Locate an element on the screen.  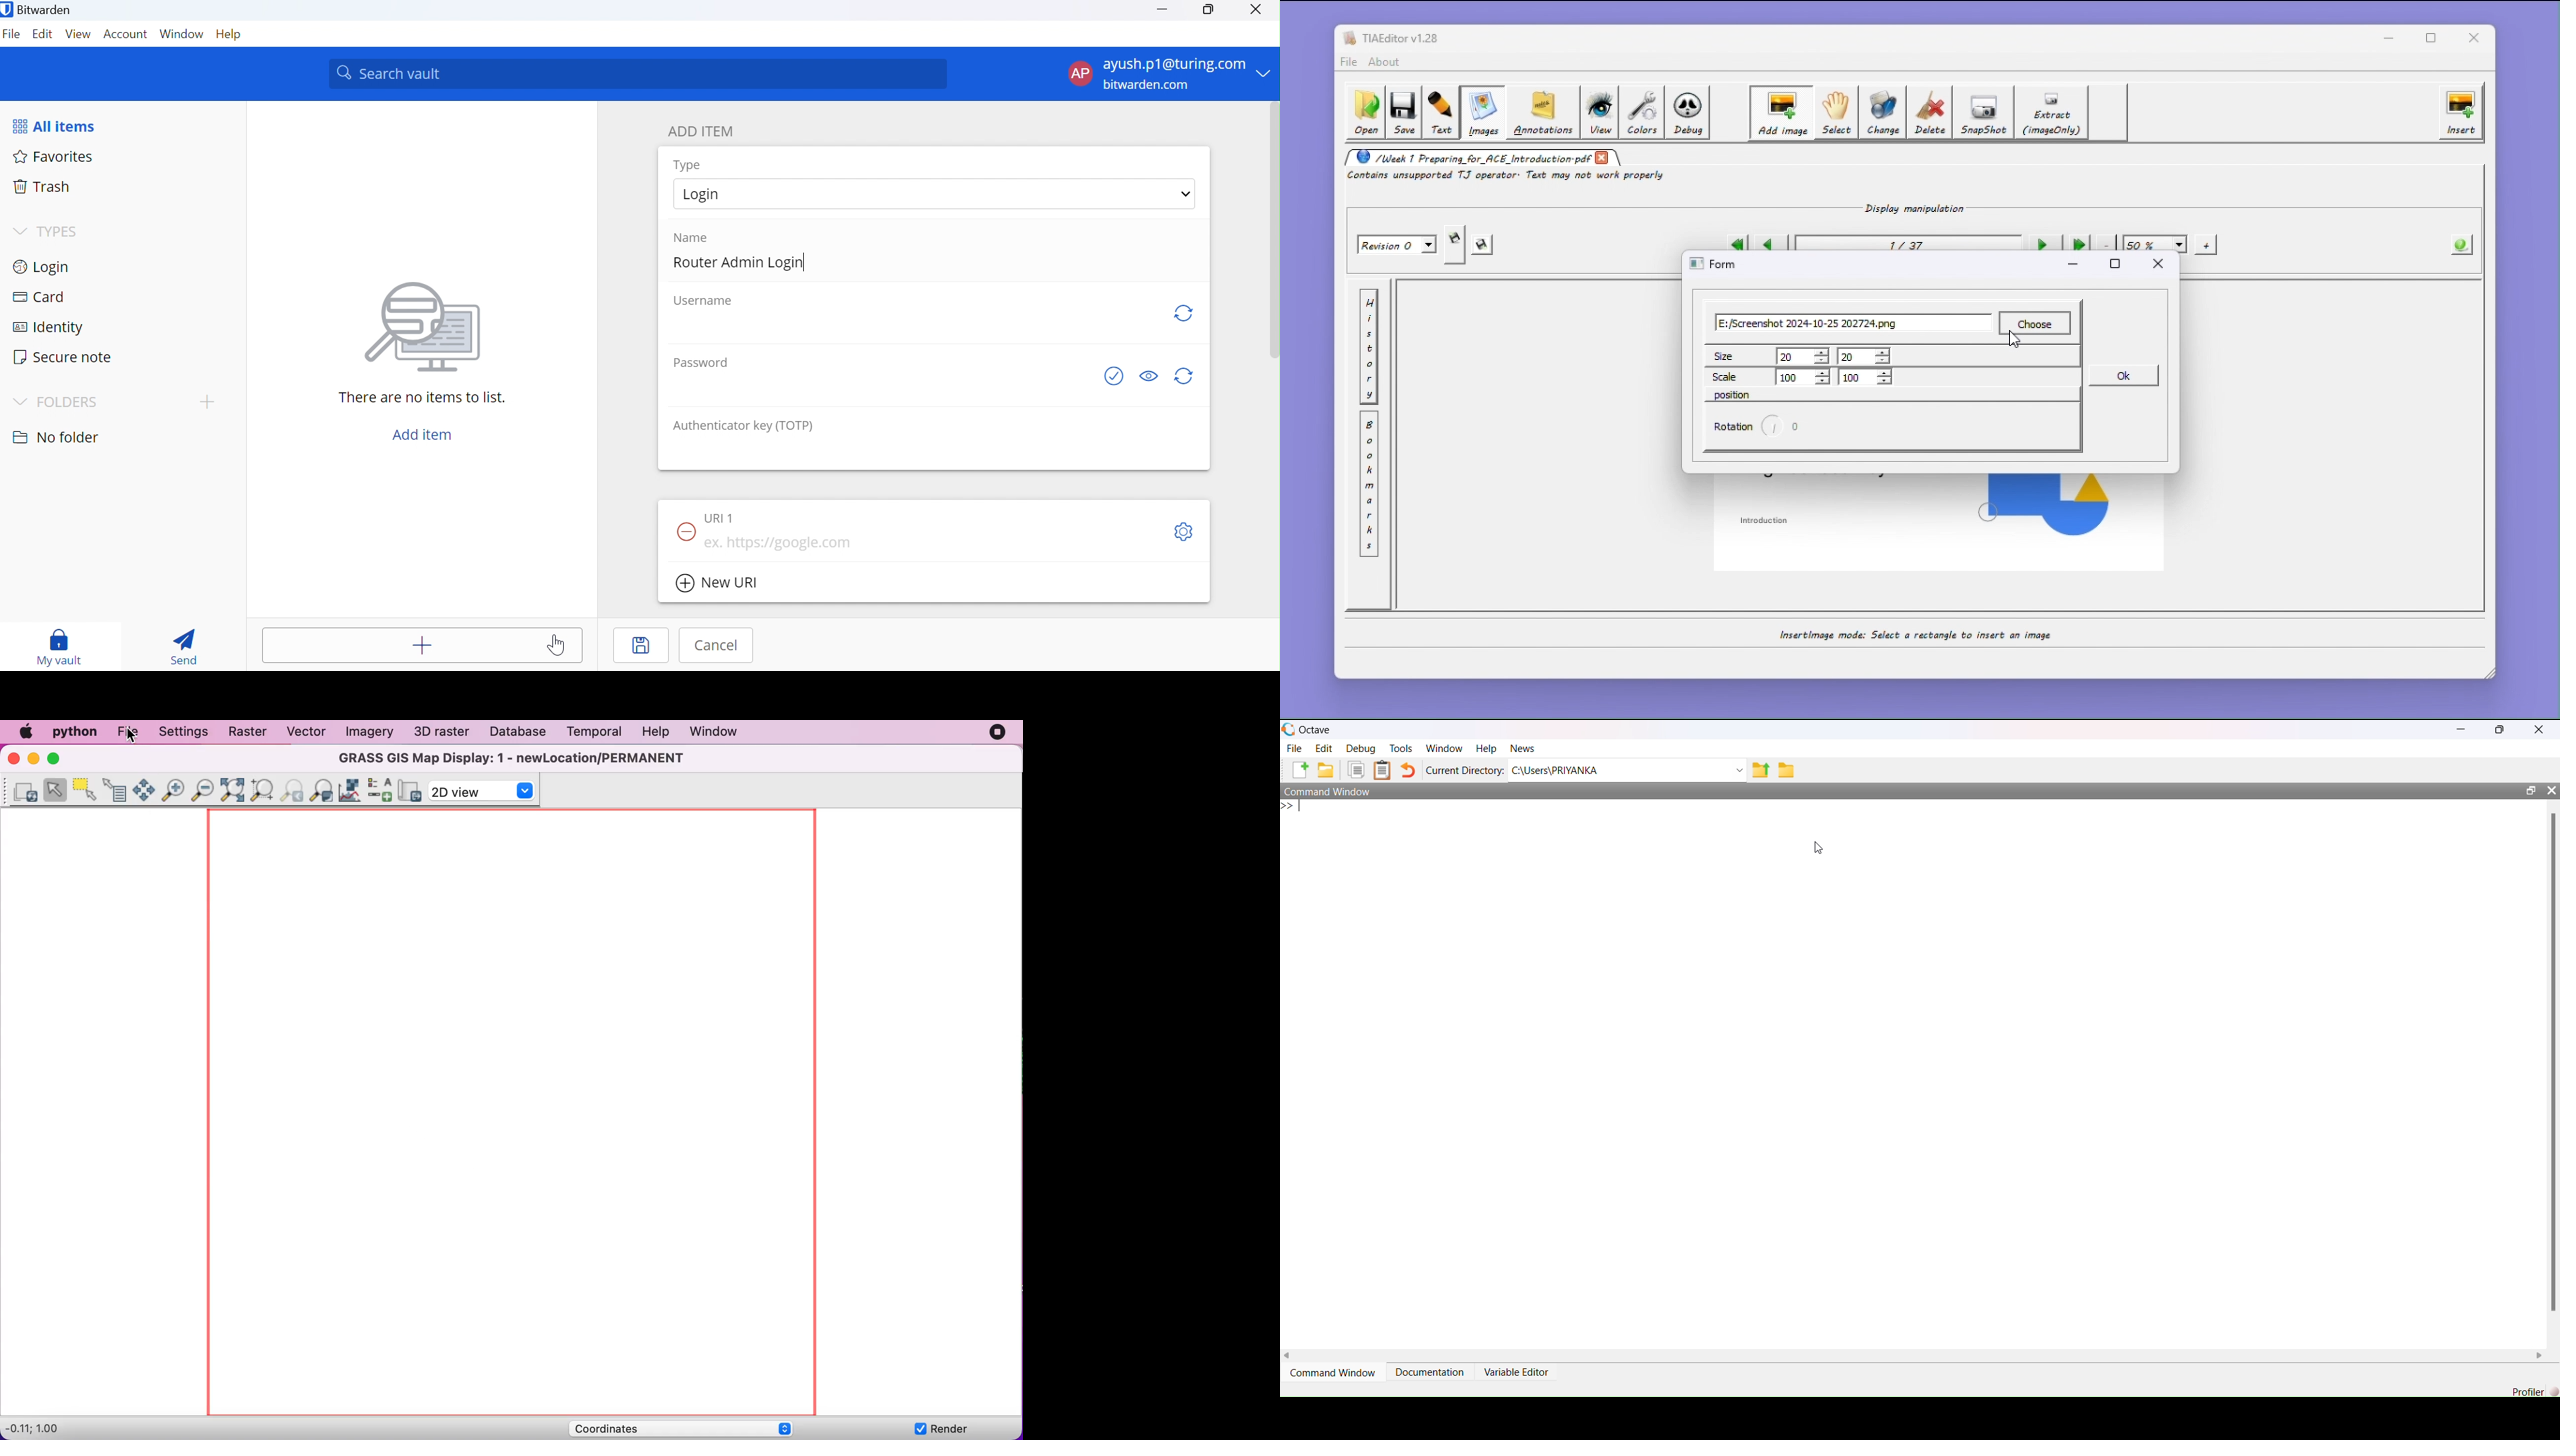
icon is located at coordinates (423, 325).